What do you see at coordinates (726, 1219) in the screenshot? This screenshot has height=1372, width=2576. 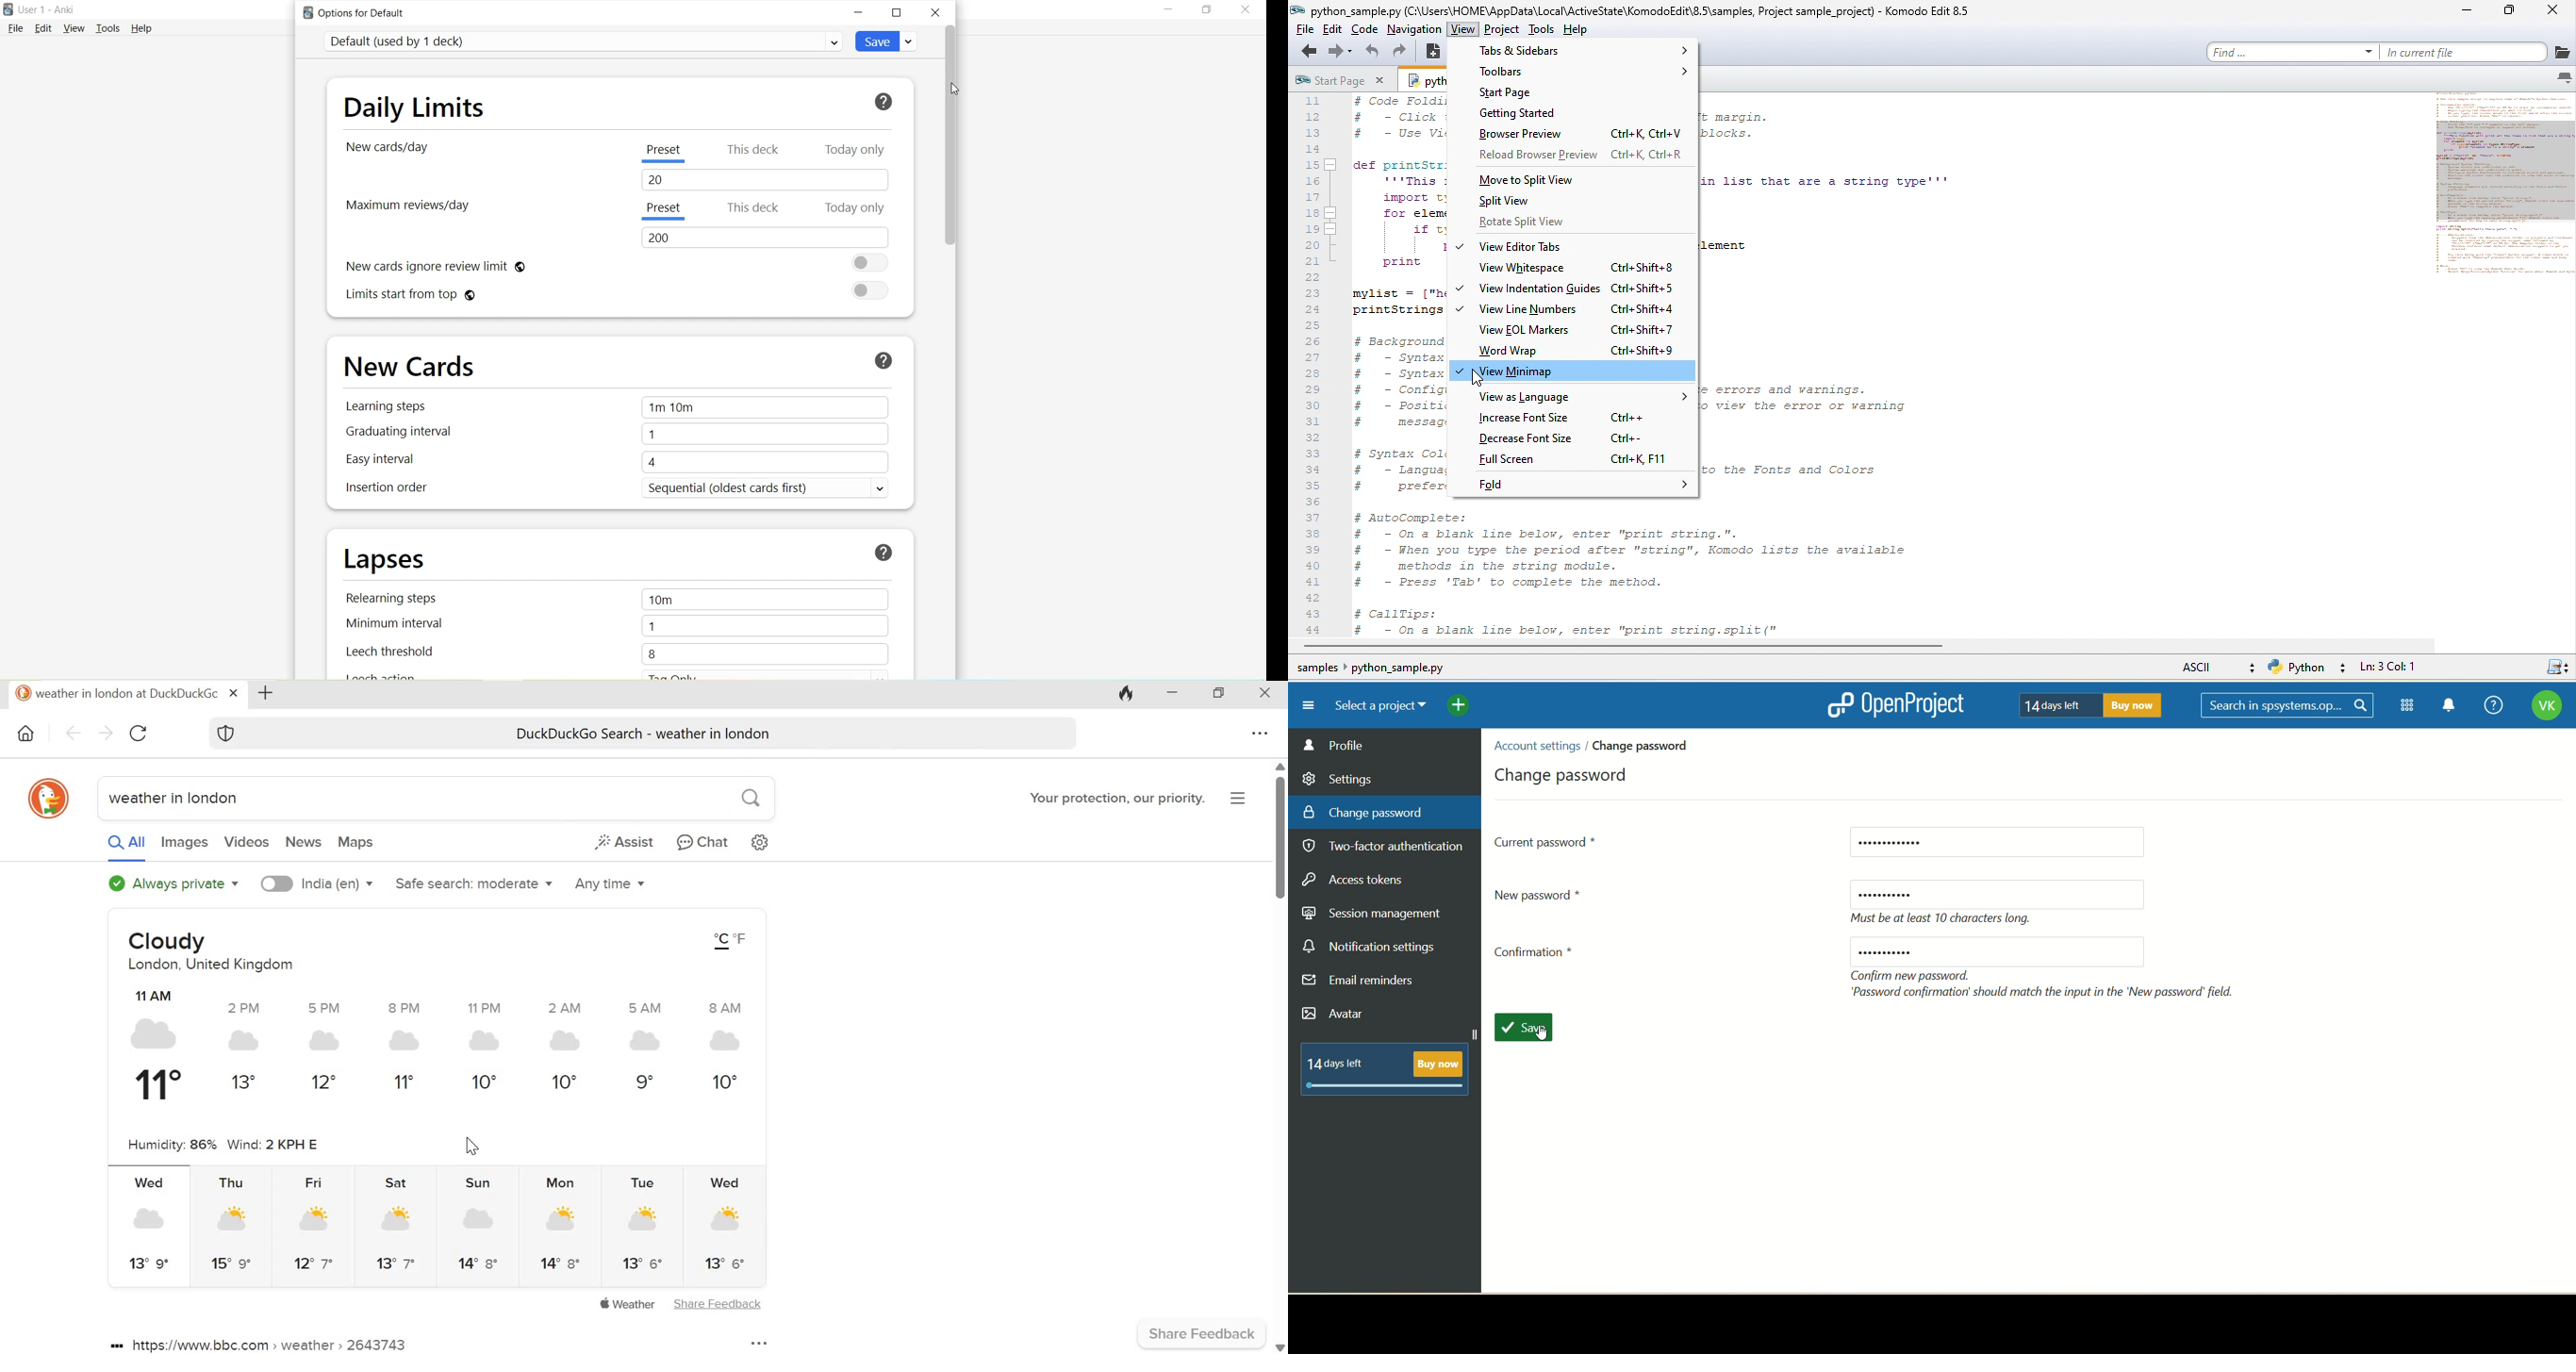 I see `Indicates partly sunny` at bounding box center [726, 1219].